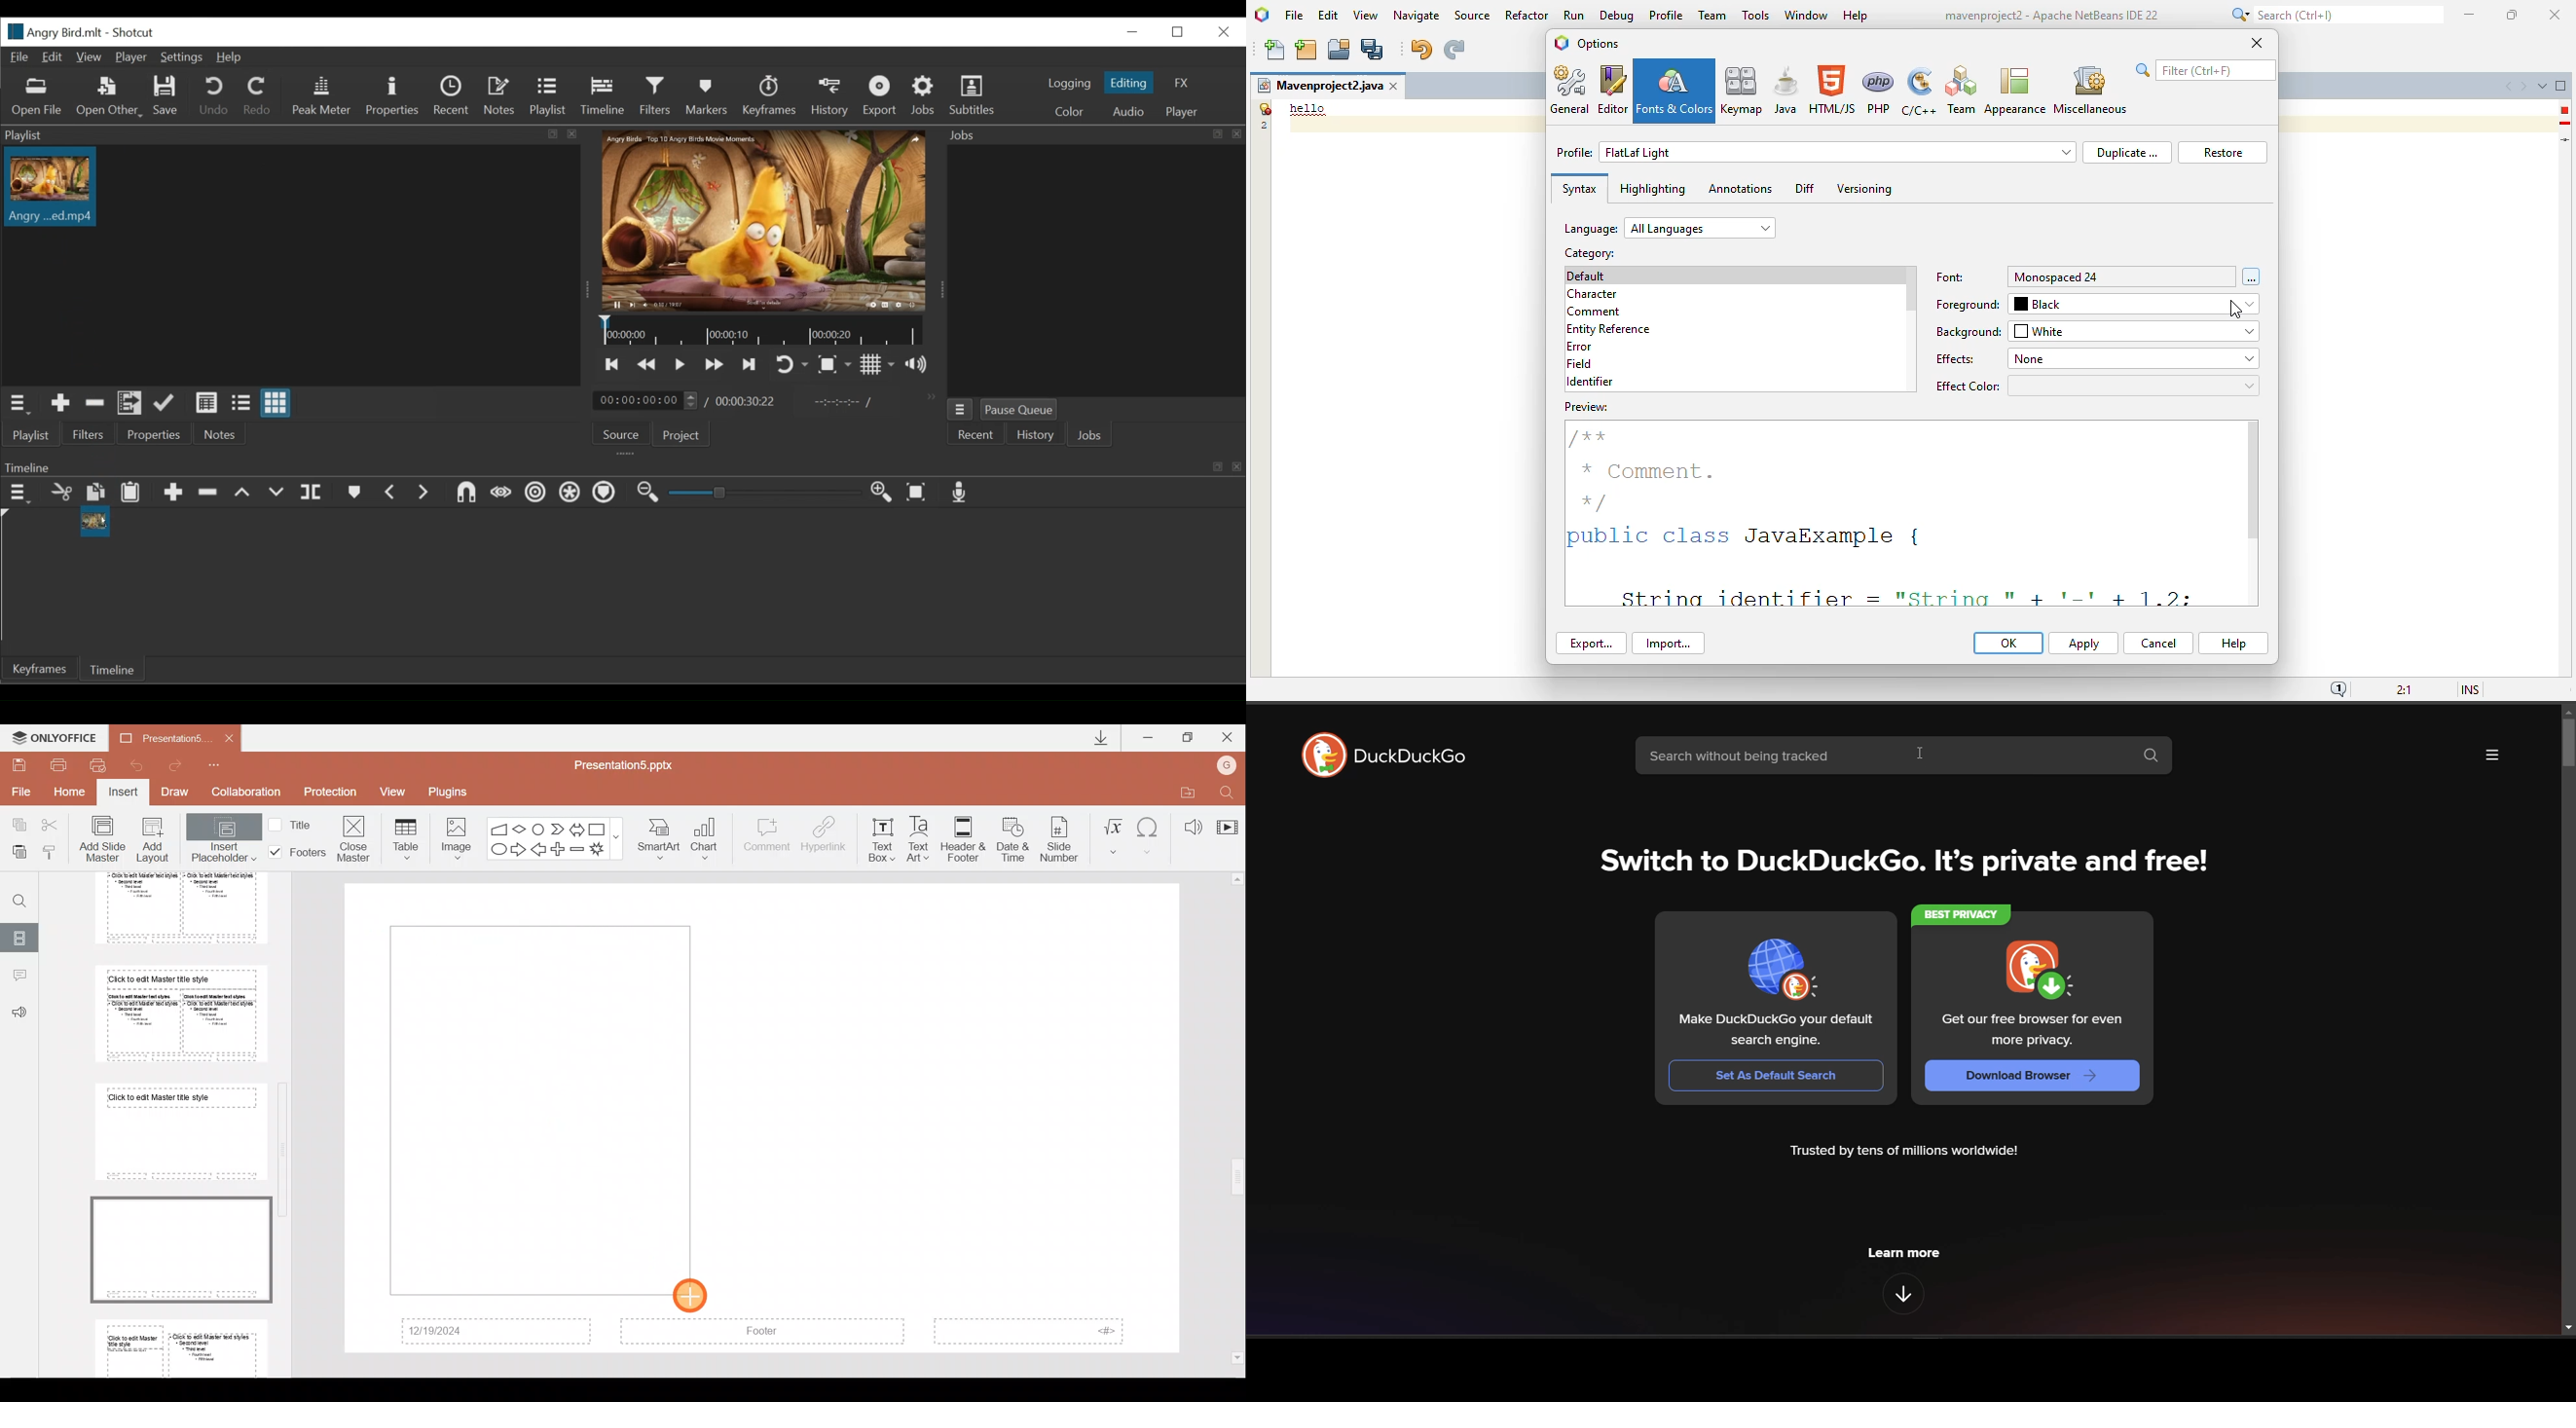 The image size is (2576, 1428). What do you see at coordinates (2050, 16) in the screenshot?
I see `title` at bounding box center [2050, 16].